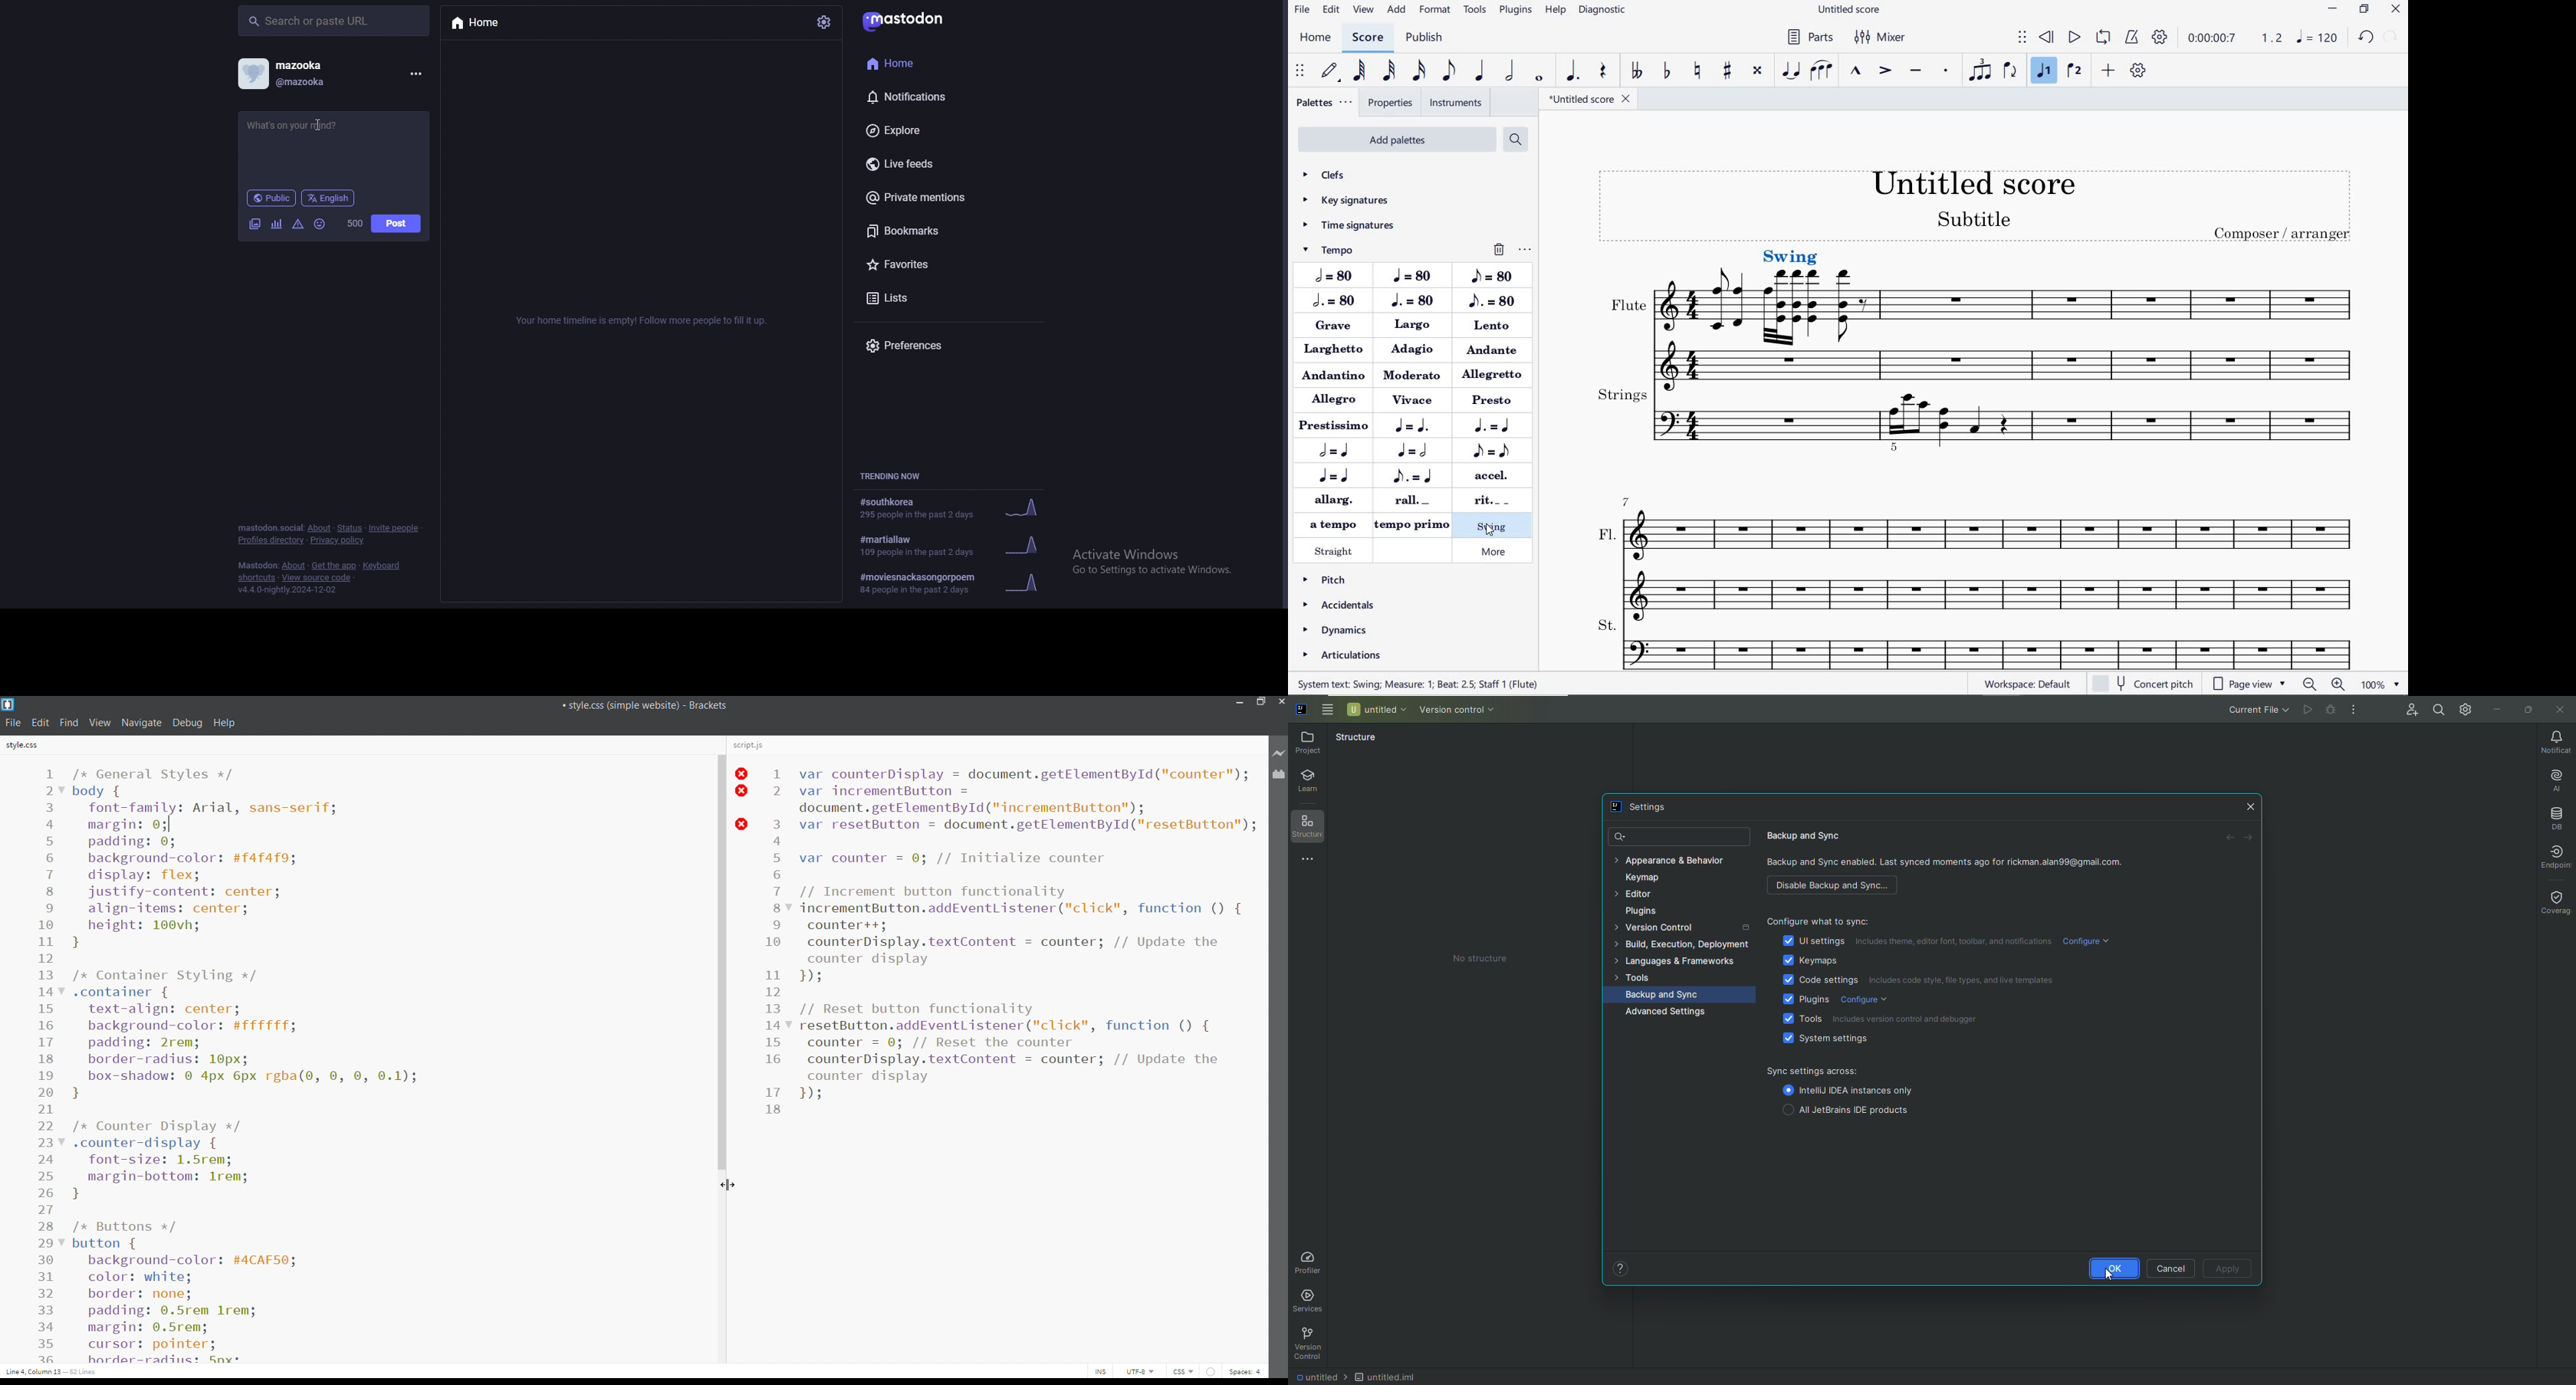 This screenshot has height=1400, width=2576. What do you see at coordinates (317, 578) in the screenshot?
I see `view source code` at bounding box center [317, 578].